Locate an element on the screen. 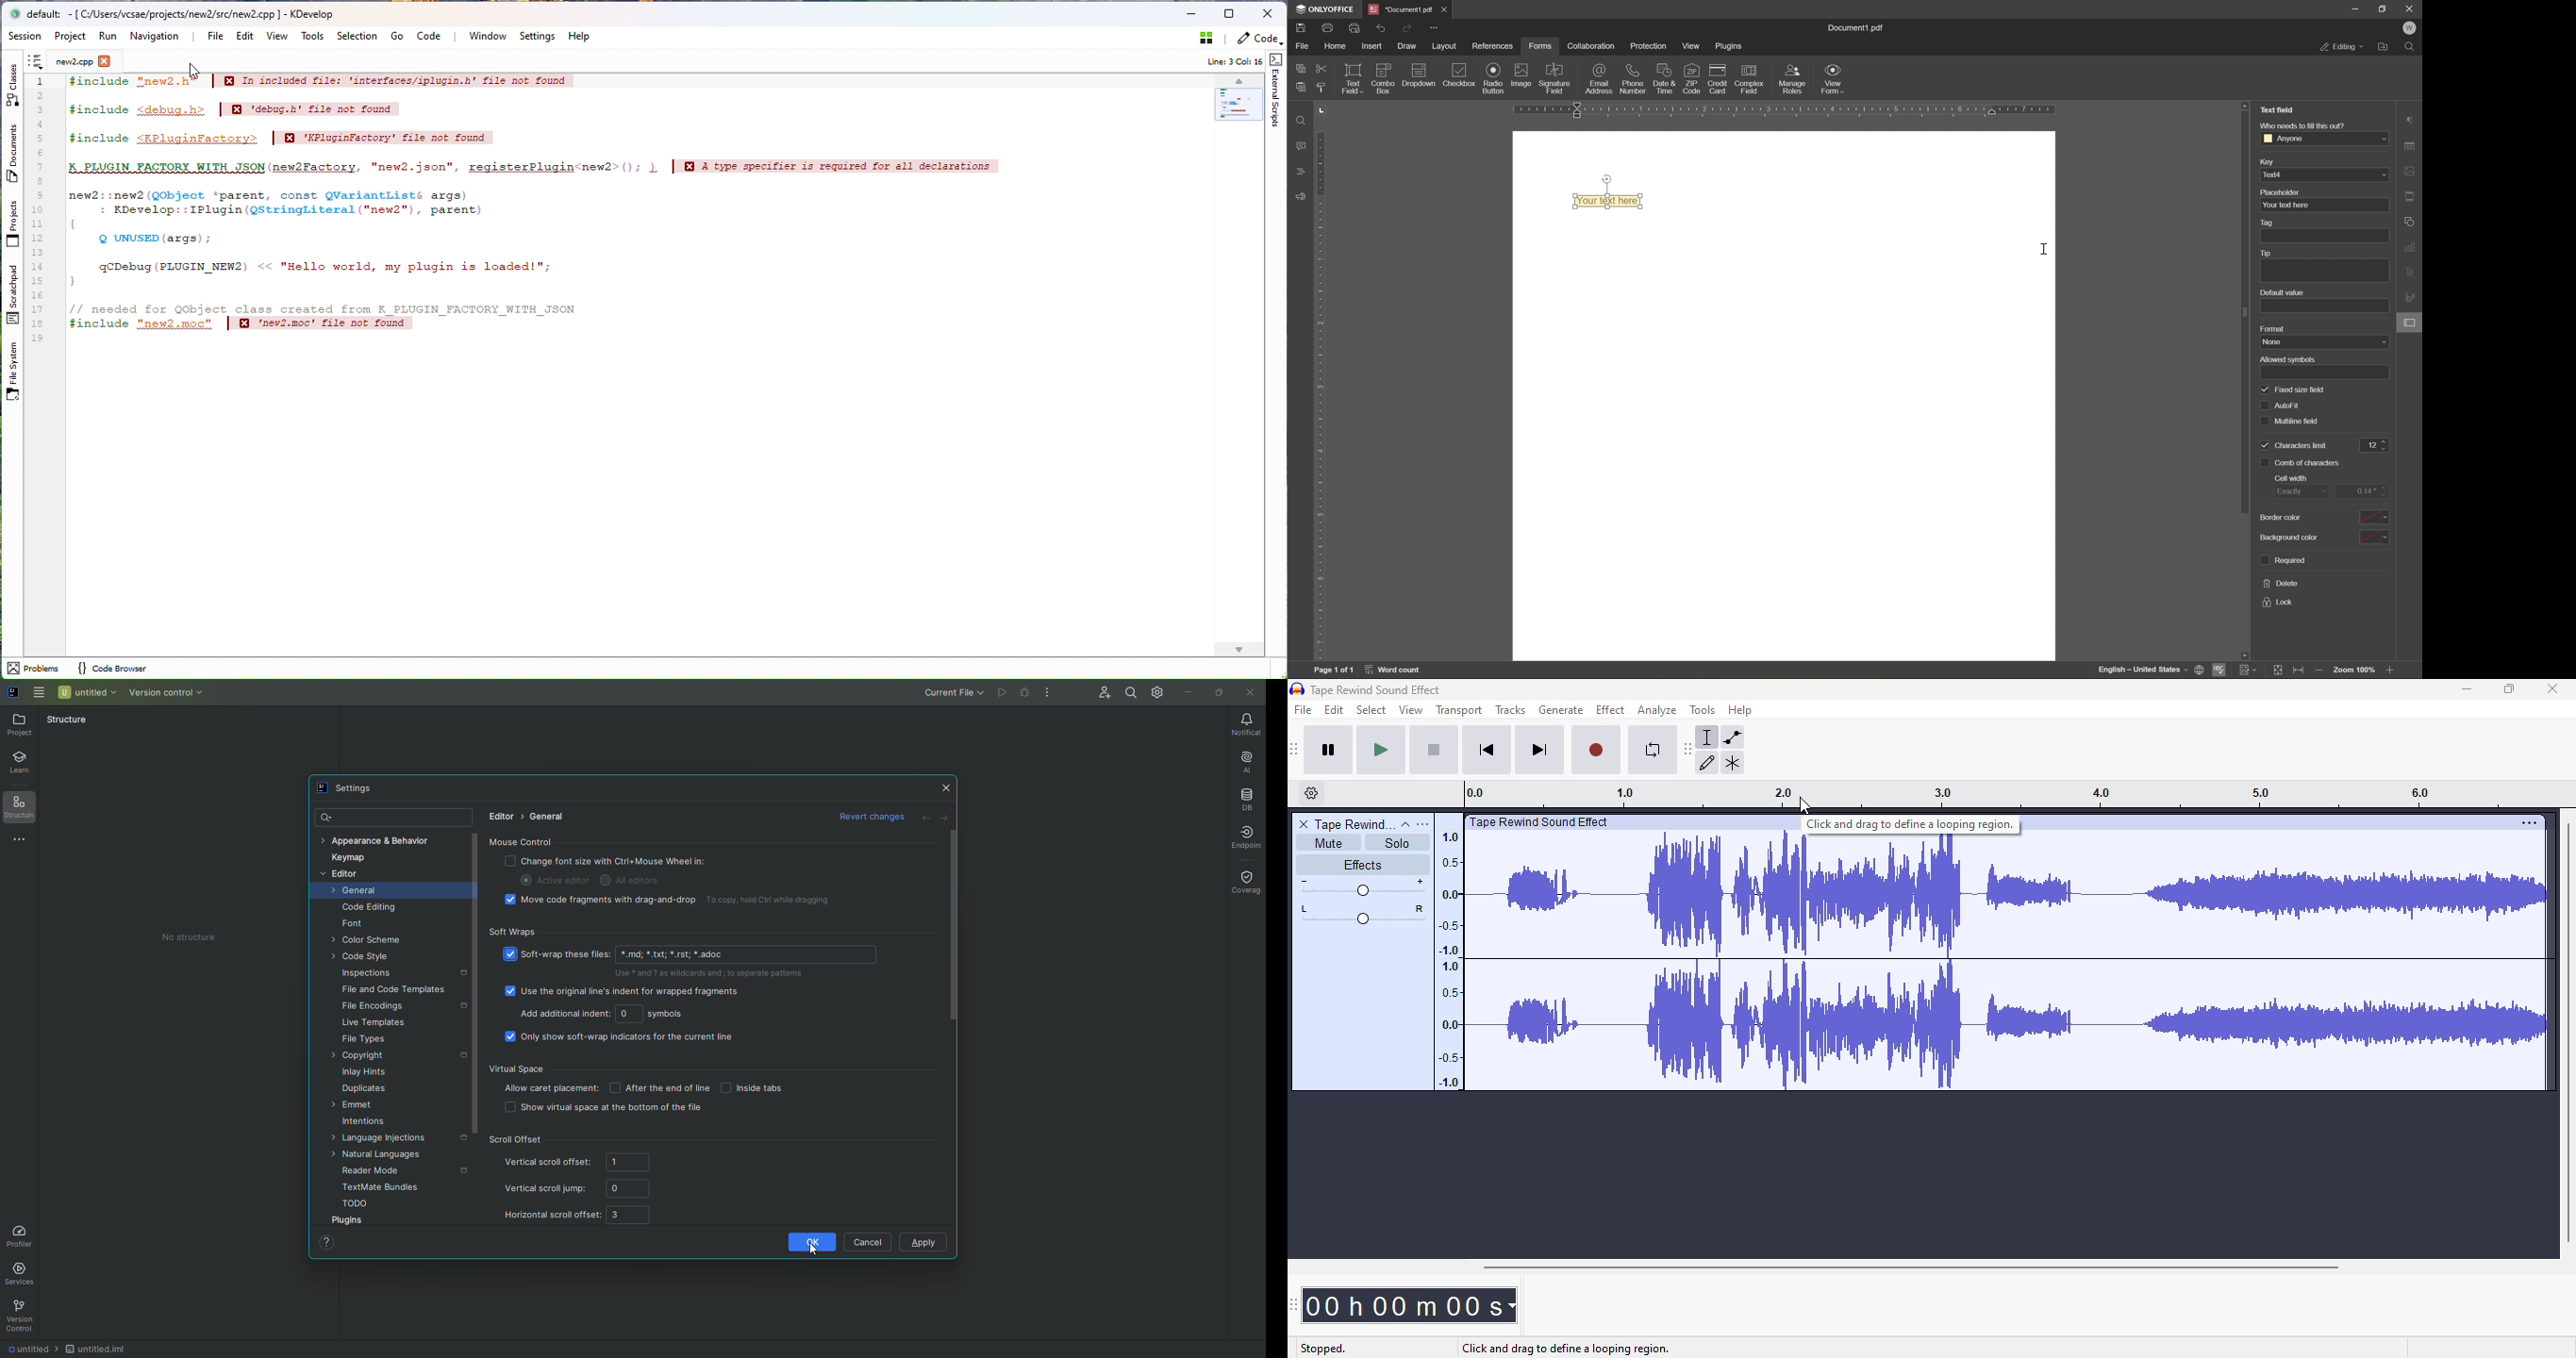 This screenshot has height=1372, width=2576. header and footer settings is located at coordinates (2413, 196).